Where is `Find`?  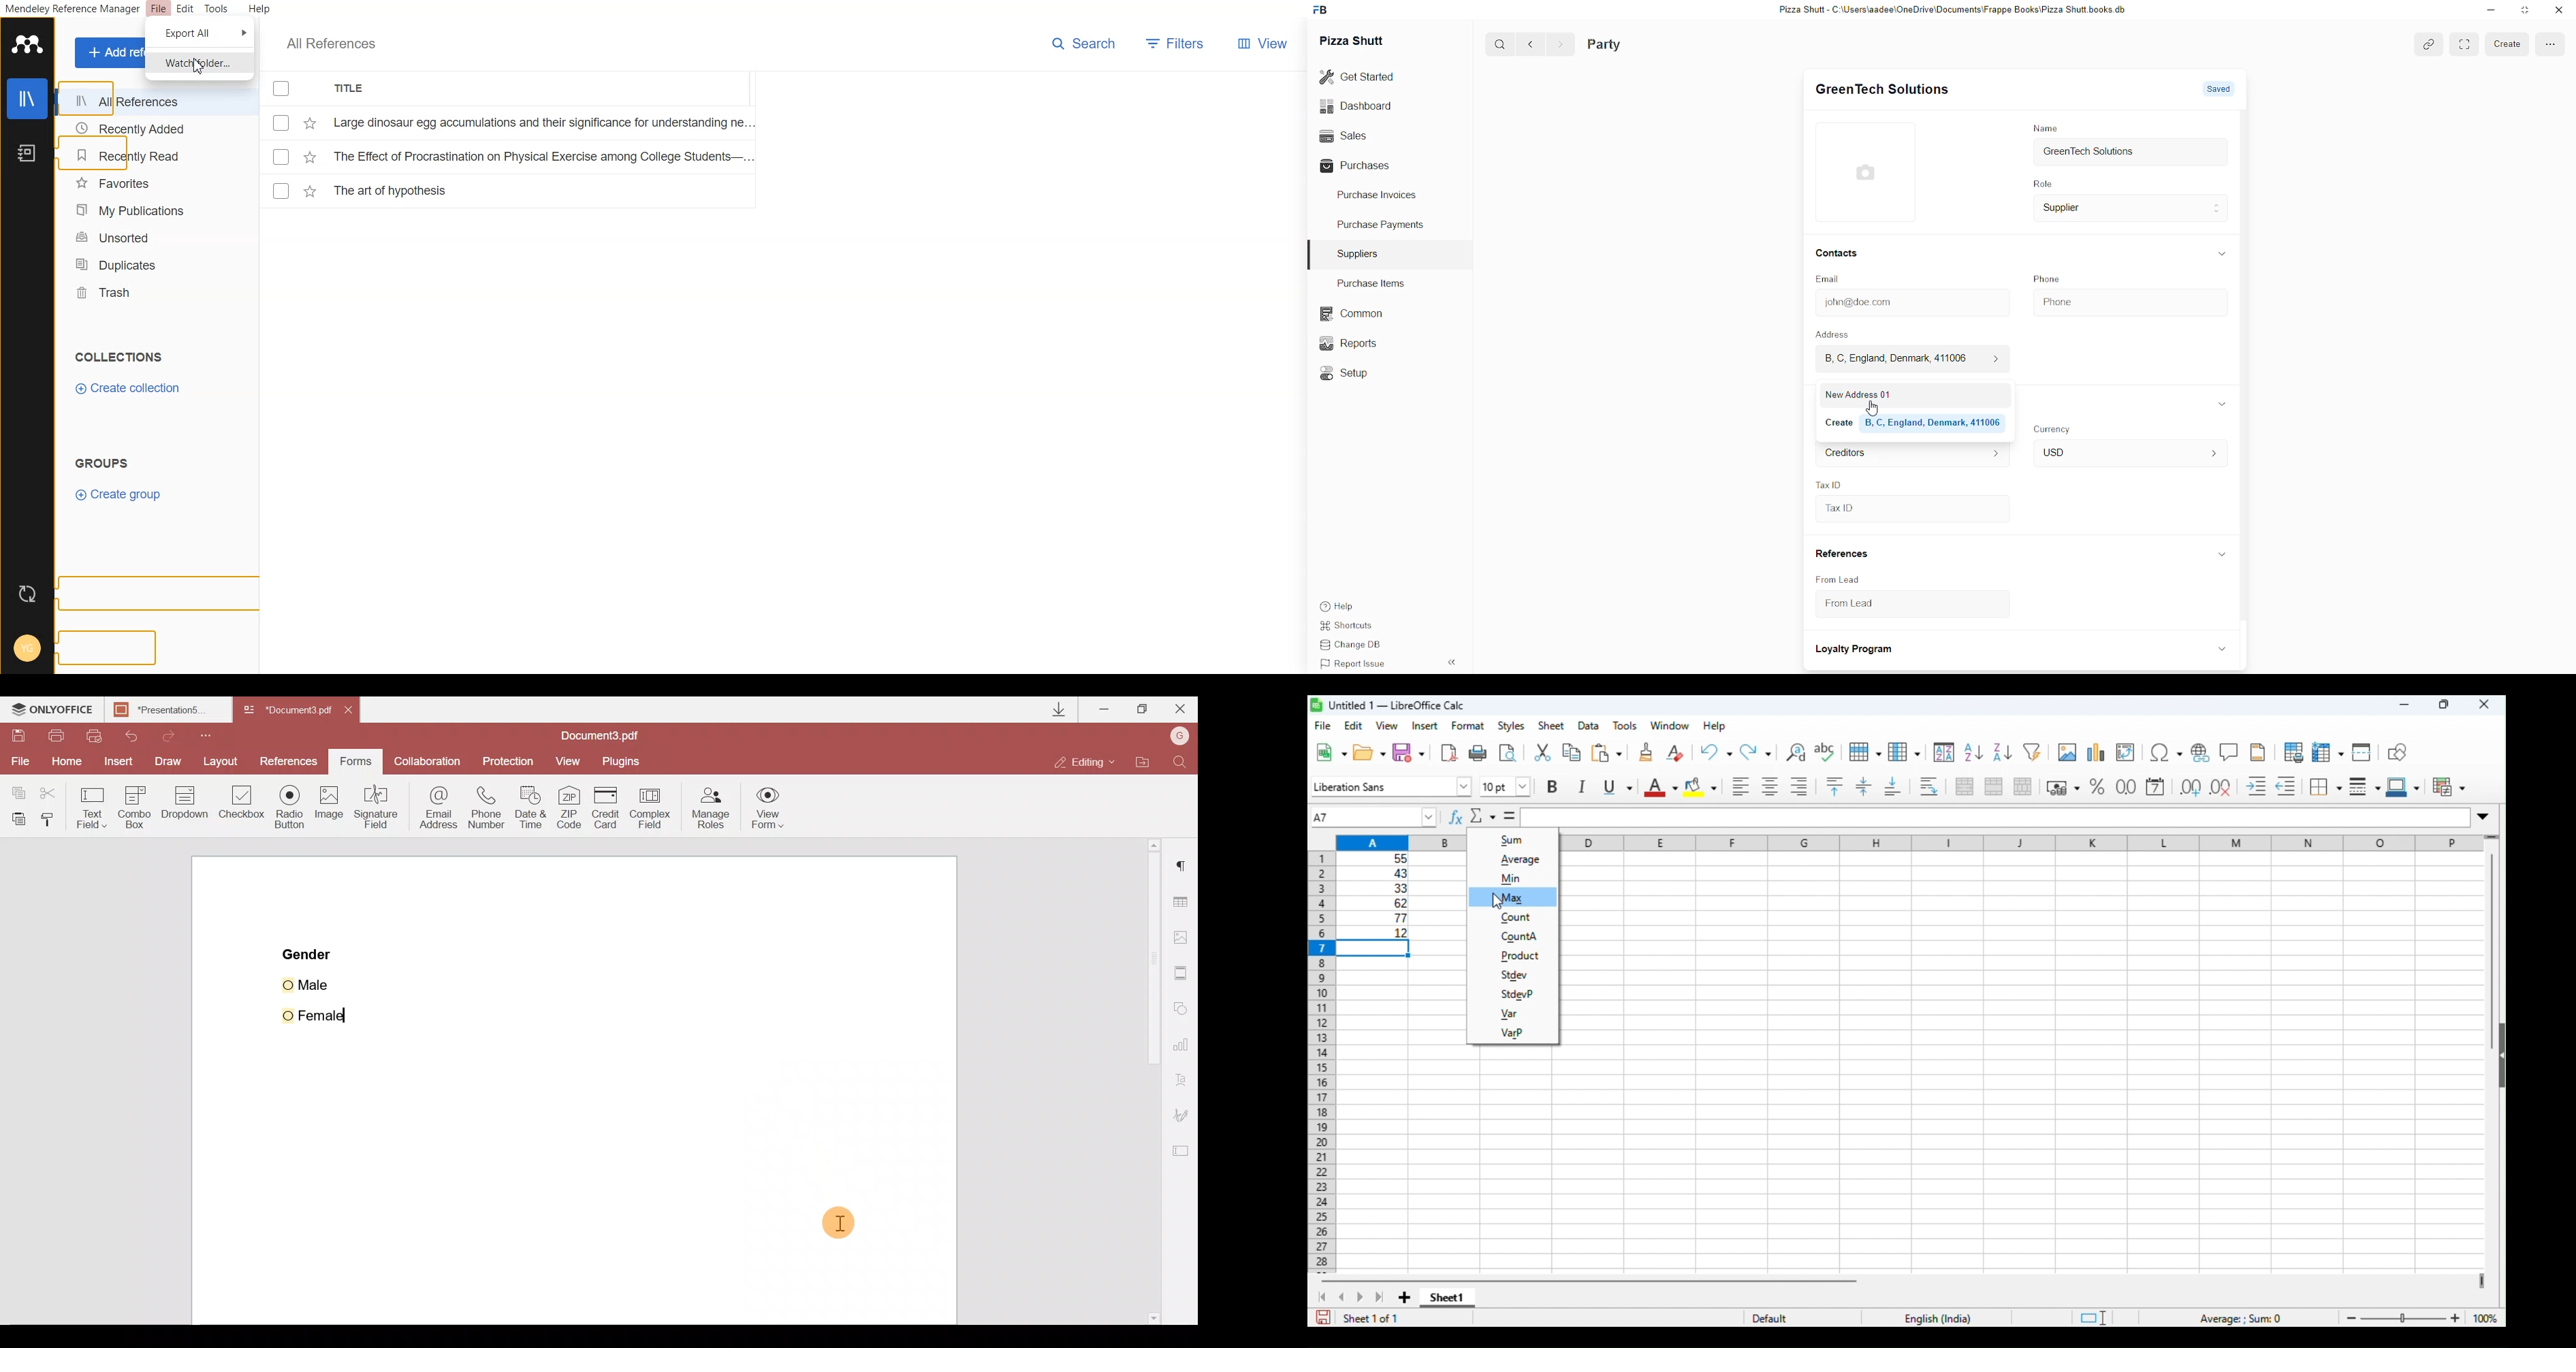
Find is located at coordinates (1180, 759).